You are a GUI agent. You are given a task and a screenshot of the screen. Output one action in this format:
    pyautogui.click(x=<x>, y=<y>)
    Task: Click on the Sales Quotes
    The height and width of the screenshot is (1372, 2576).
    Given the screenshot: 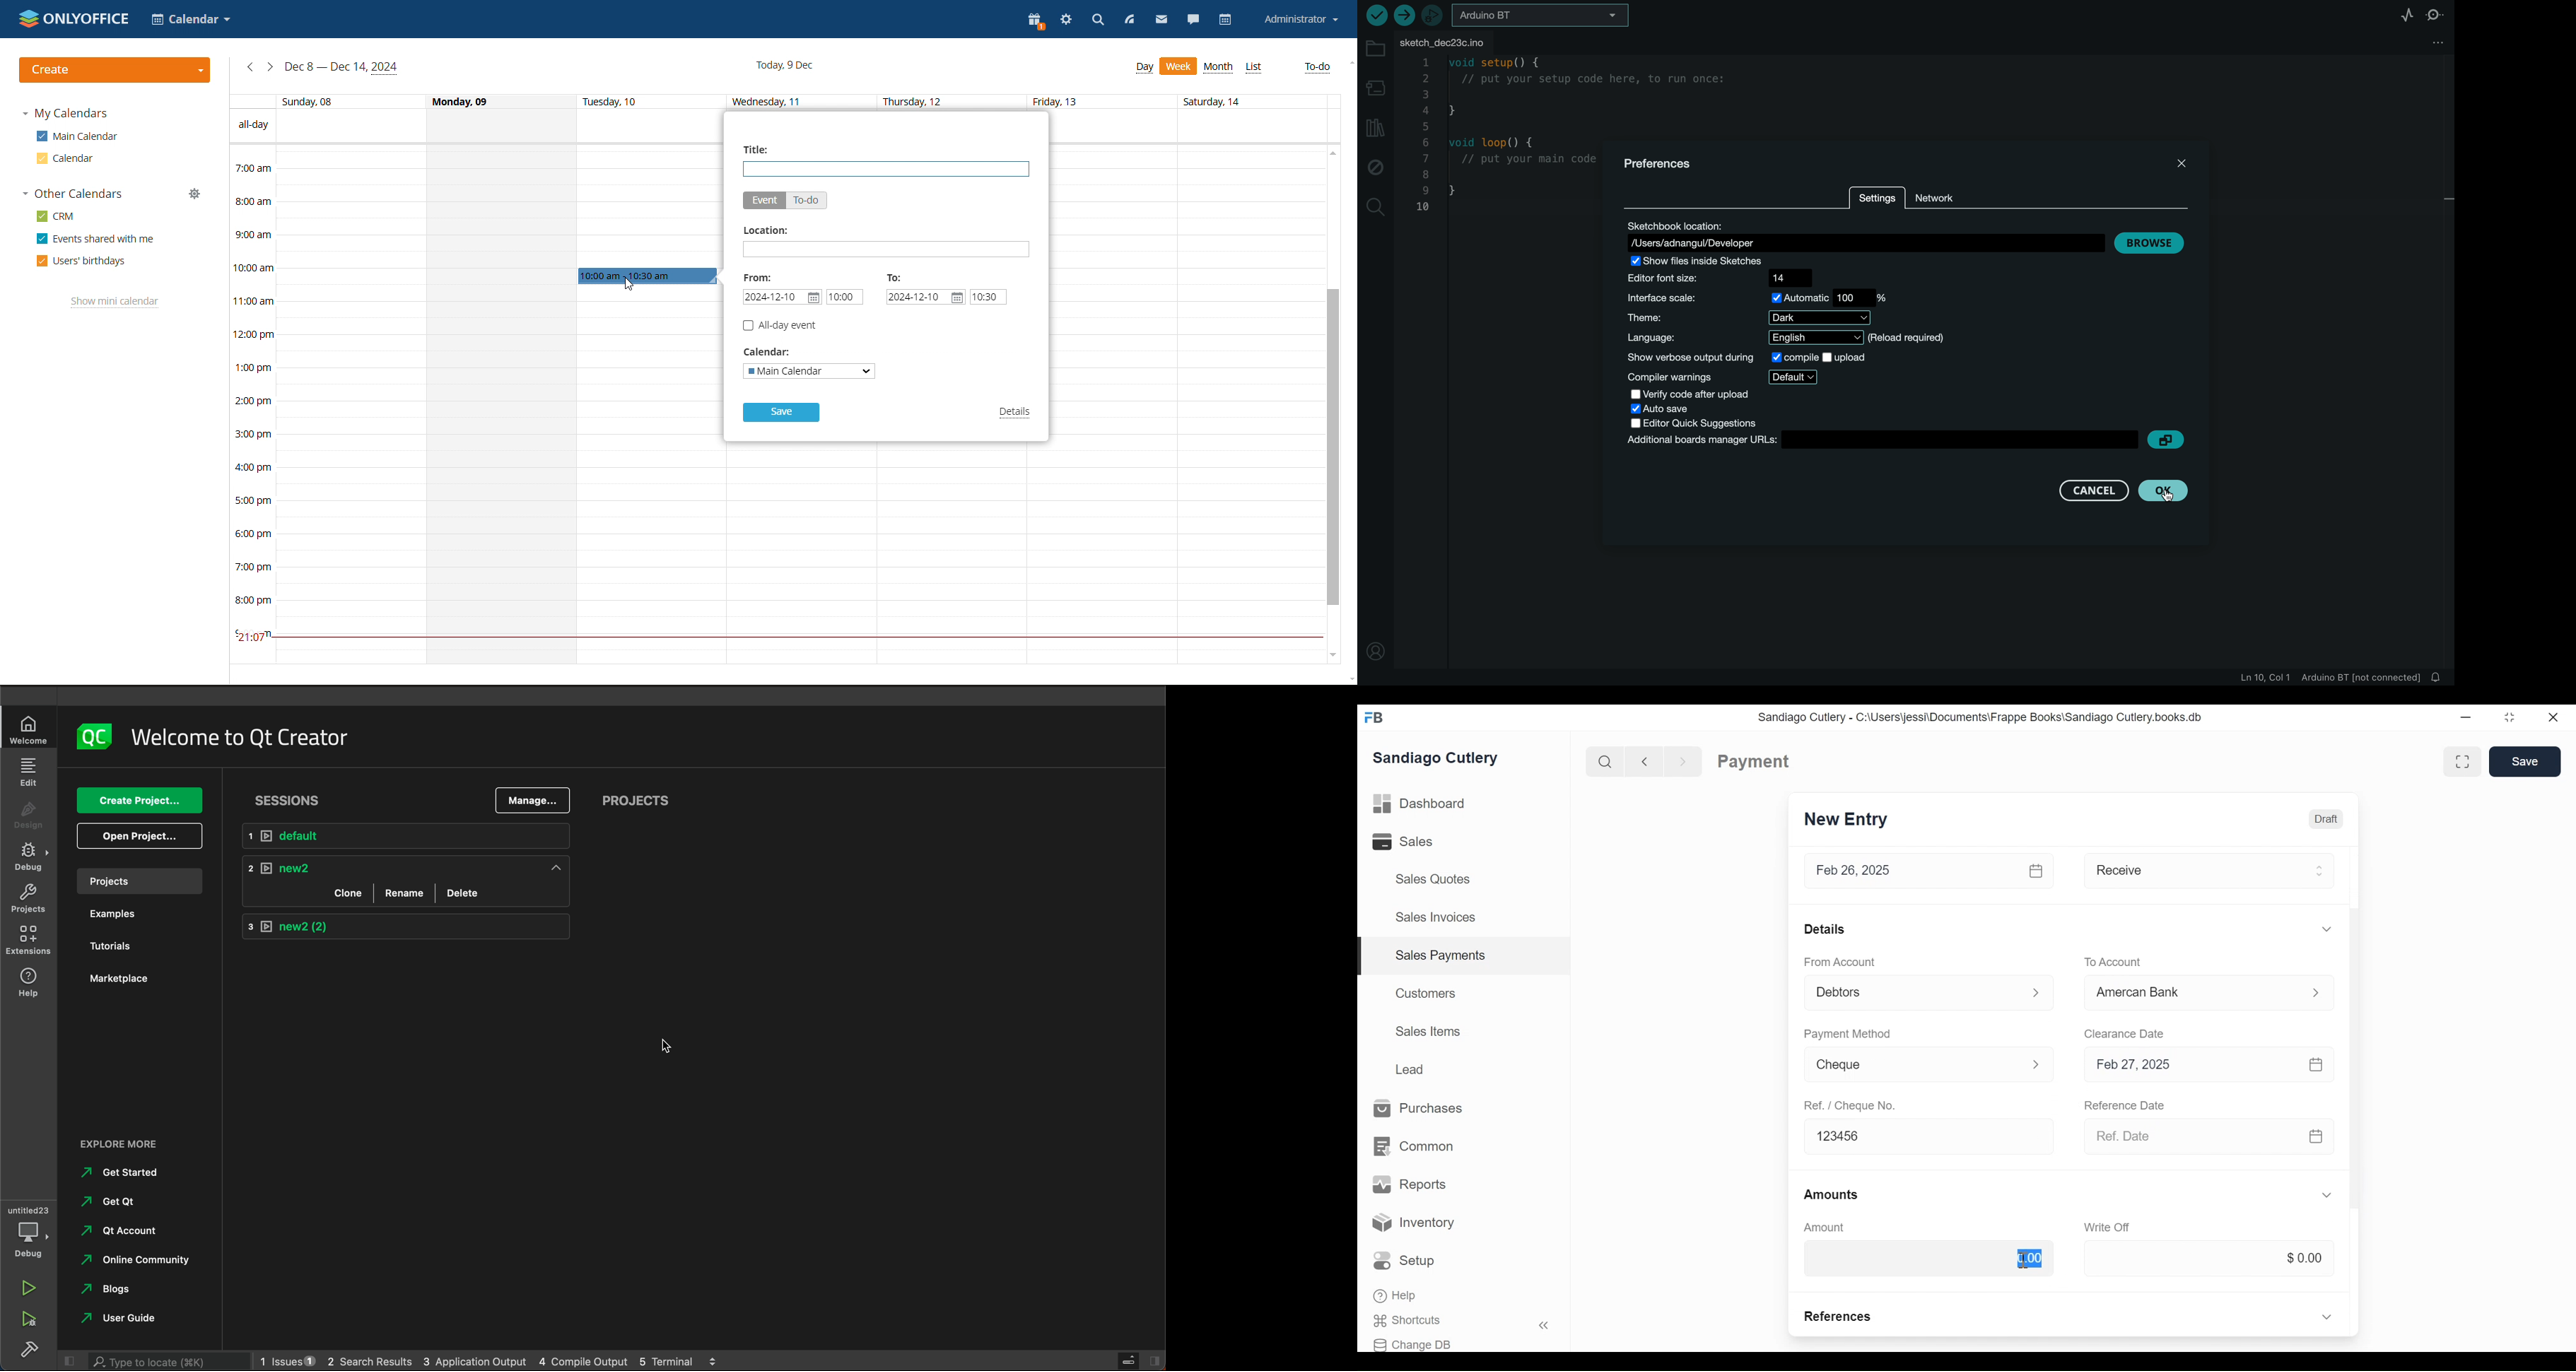 What is the action you would take?
    pyautogui.click(x=1432, y=879)
    